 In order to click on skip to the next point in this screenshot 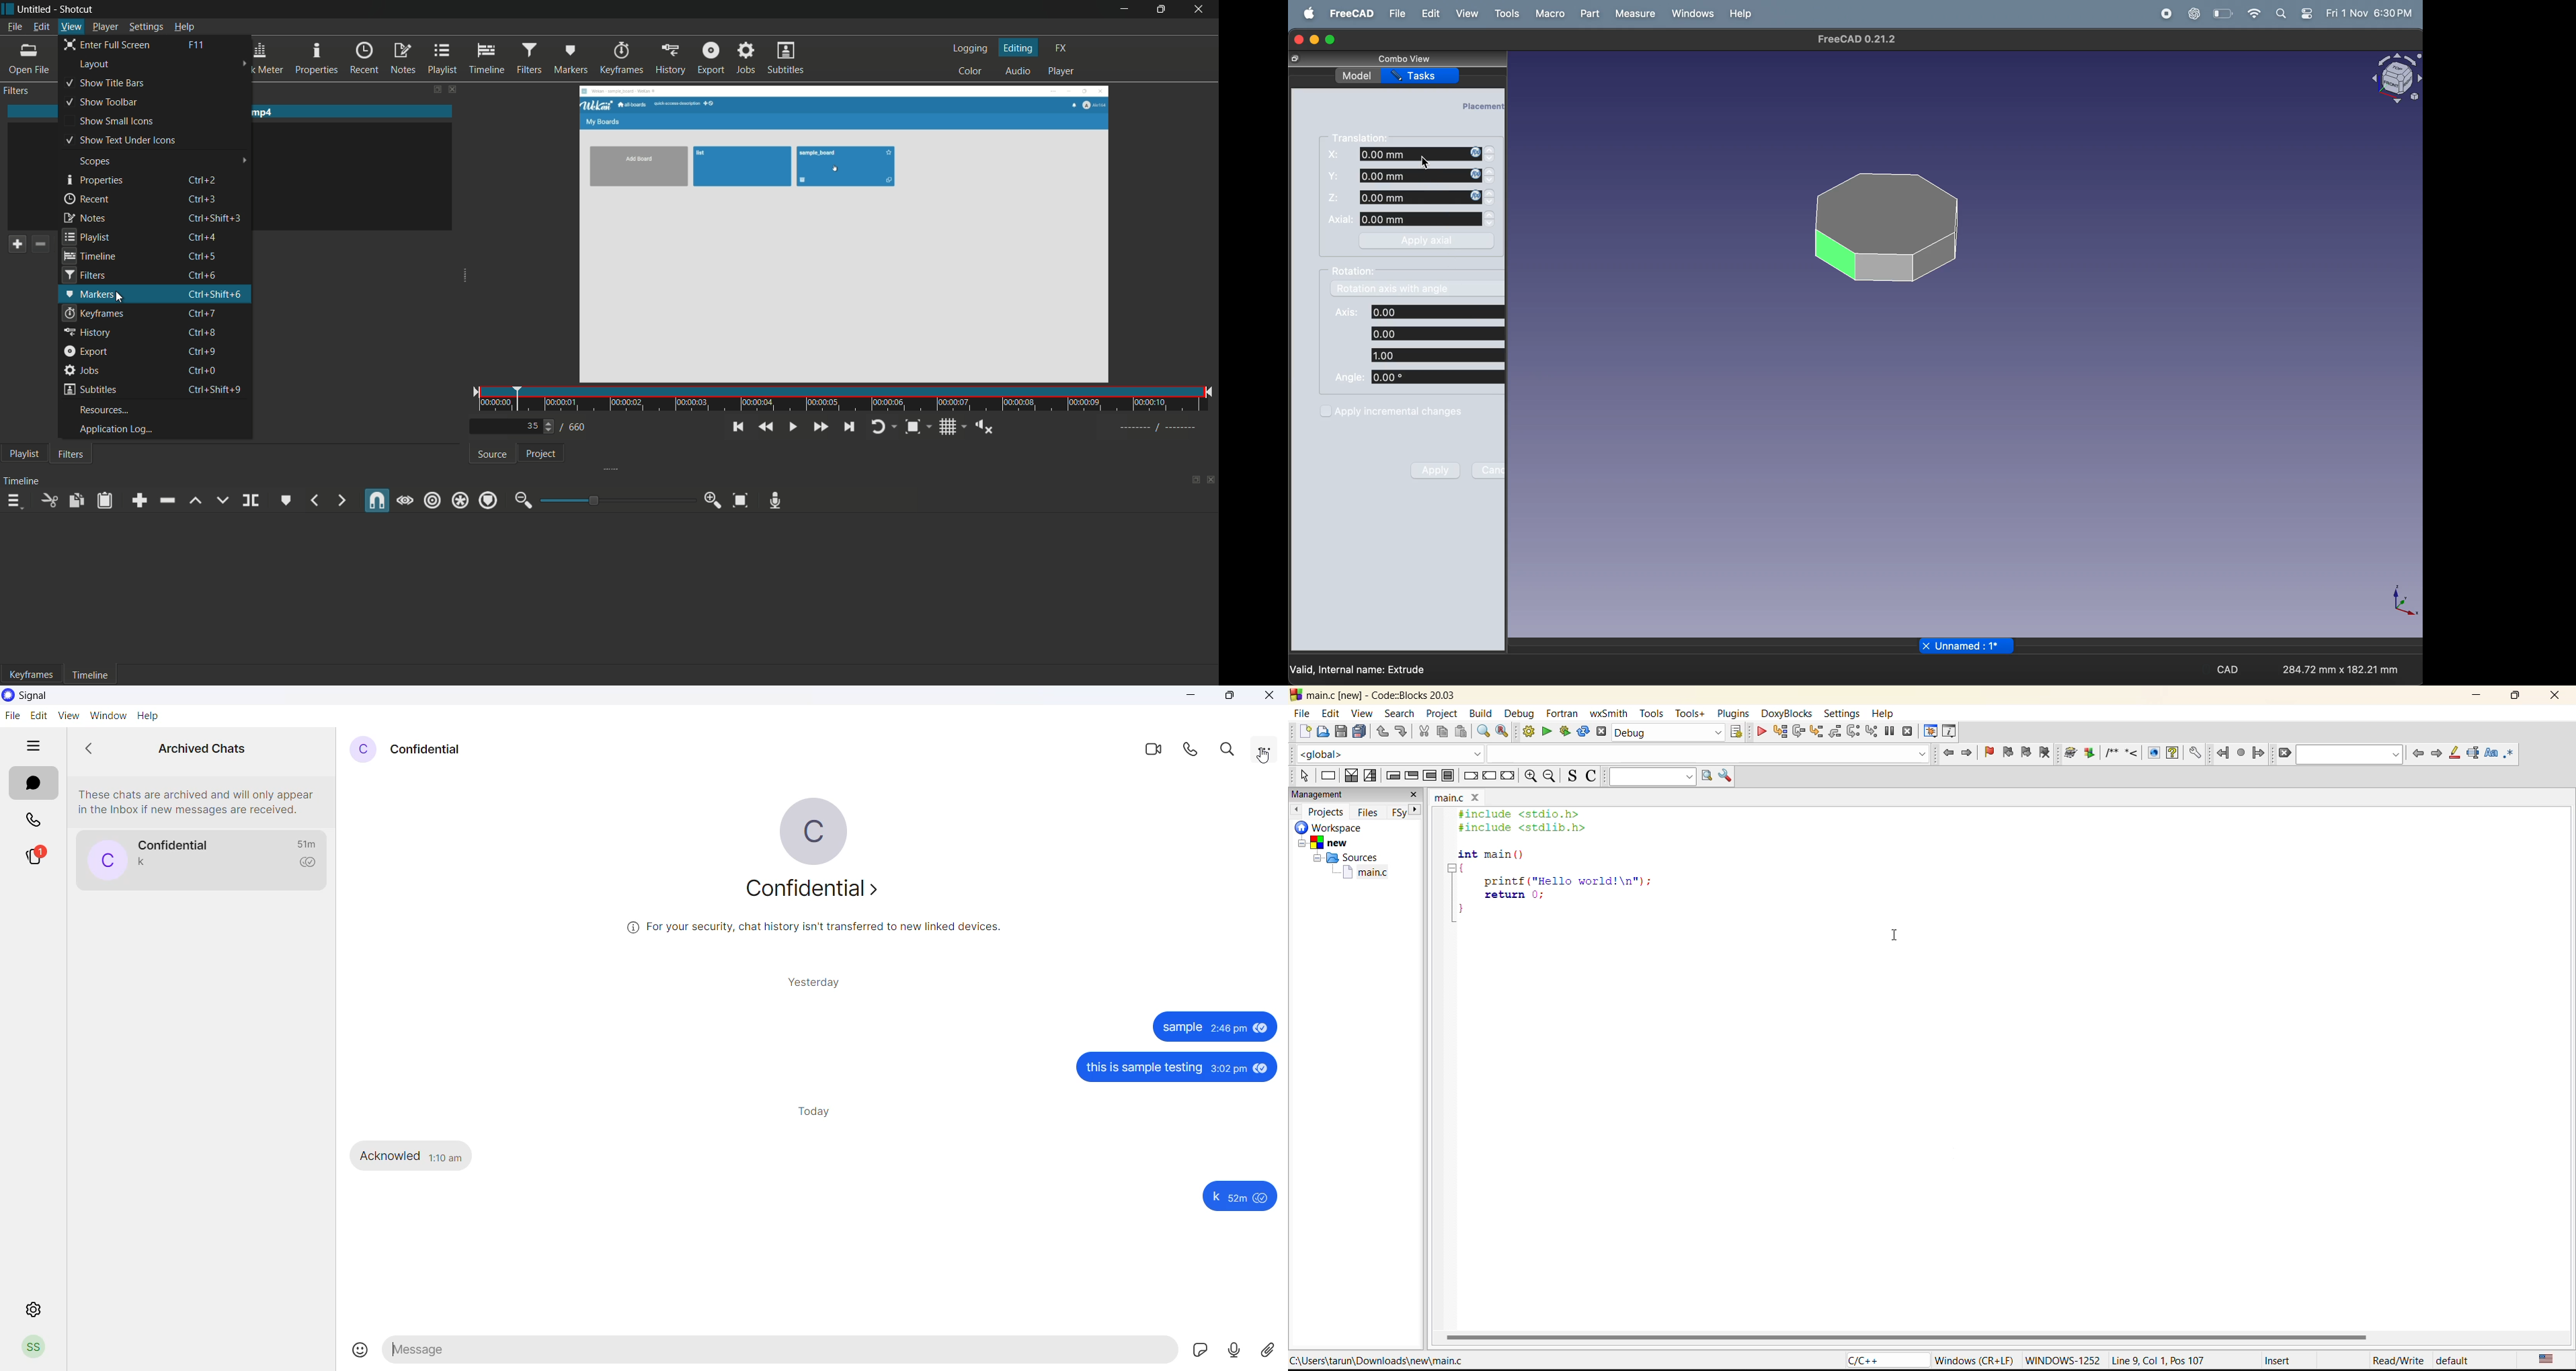, I will do `click(847, 427)`.